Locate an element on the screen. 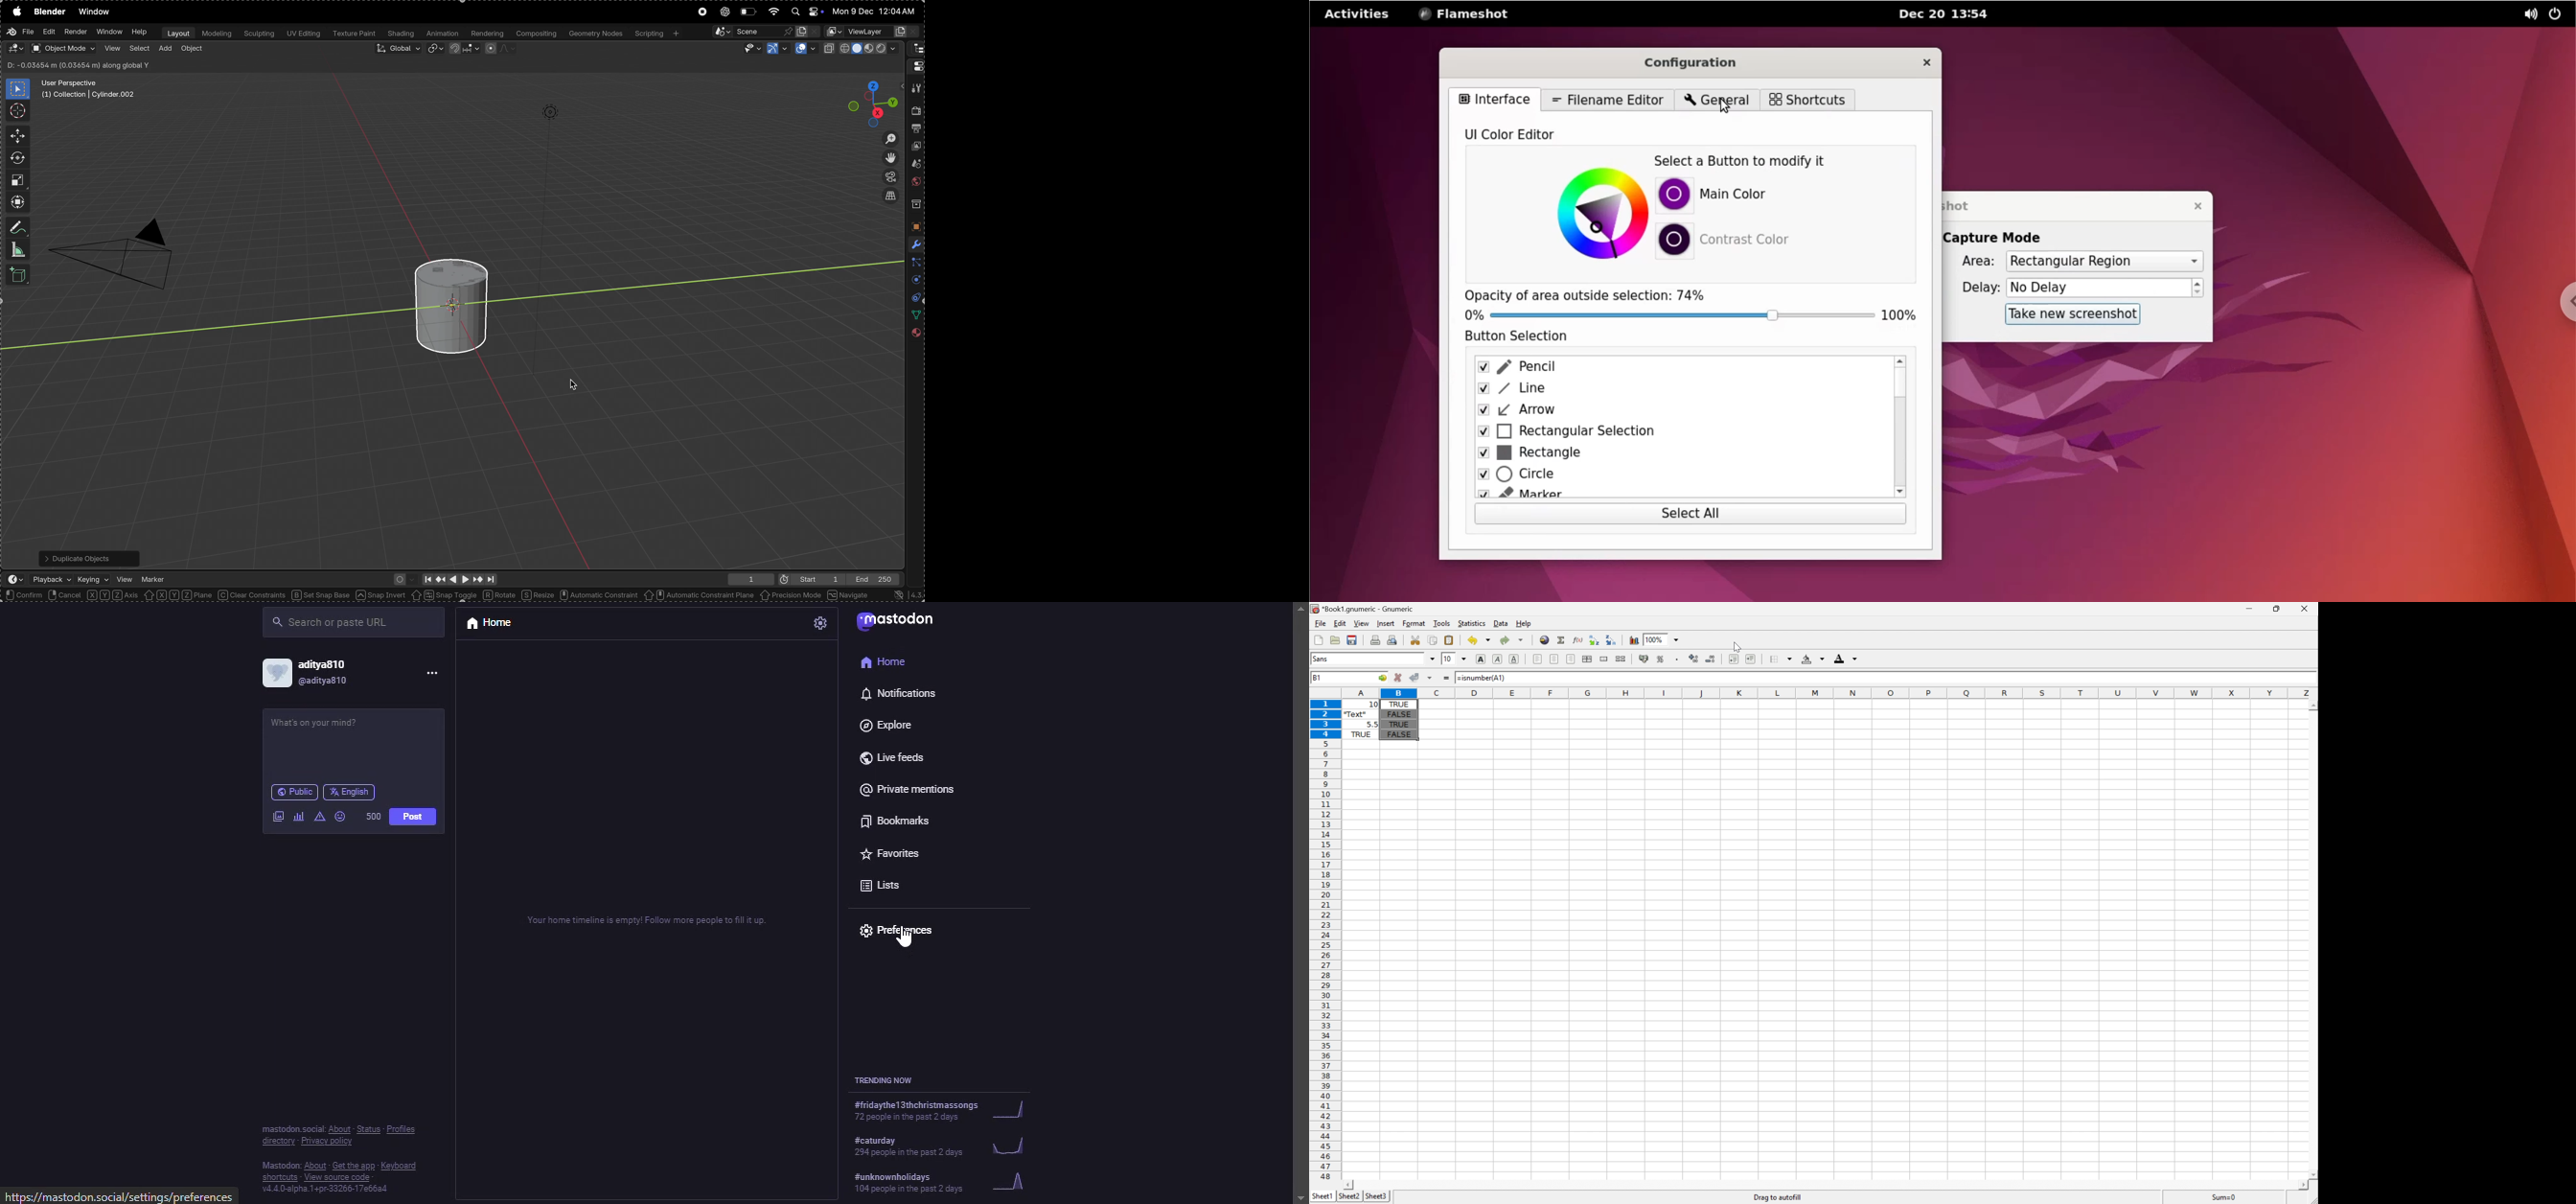  View is located at coordinates (1362, 622).